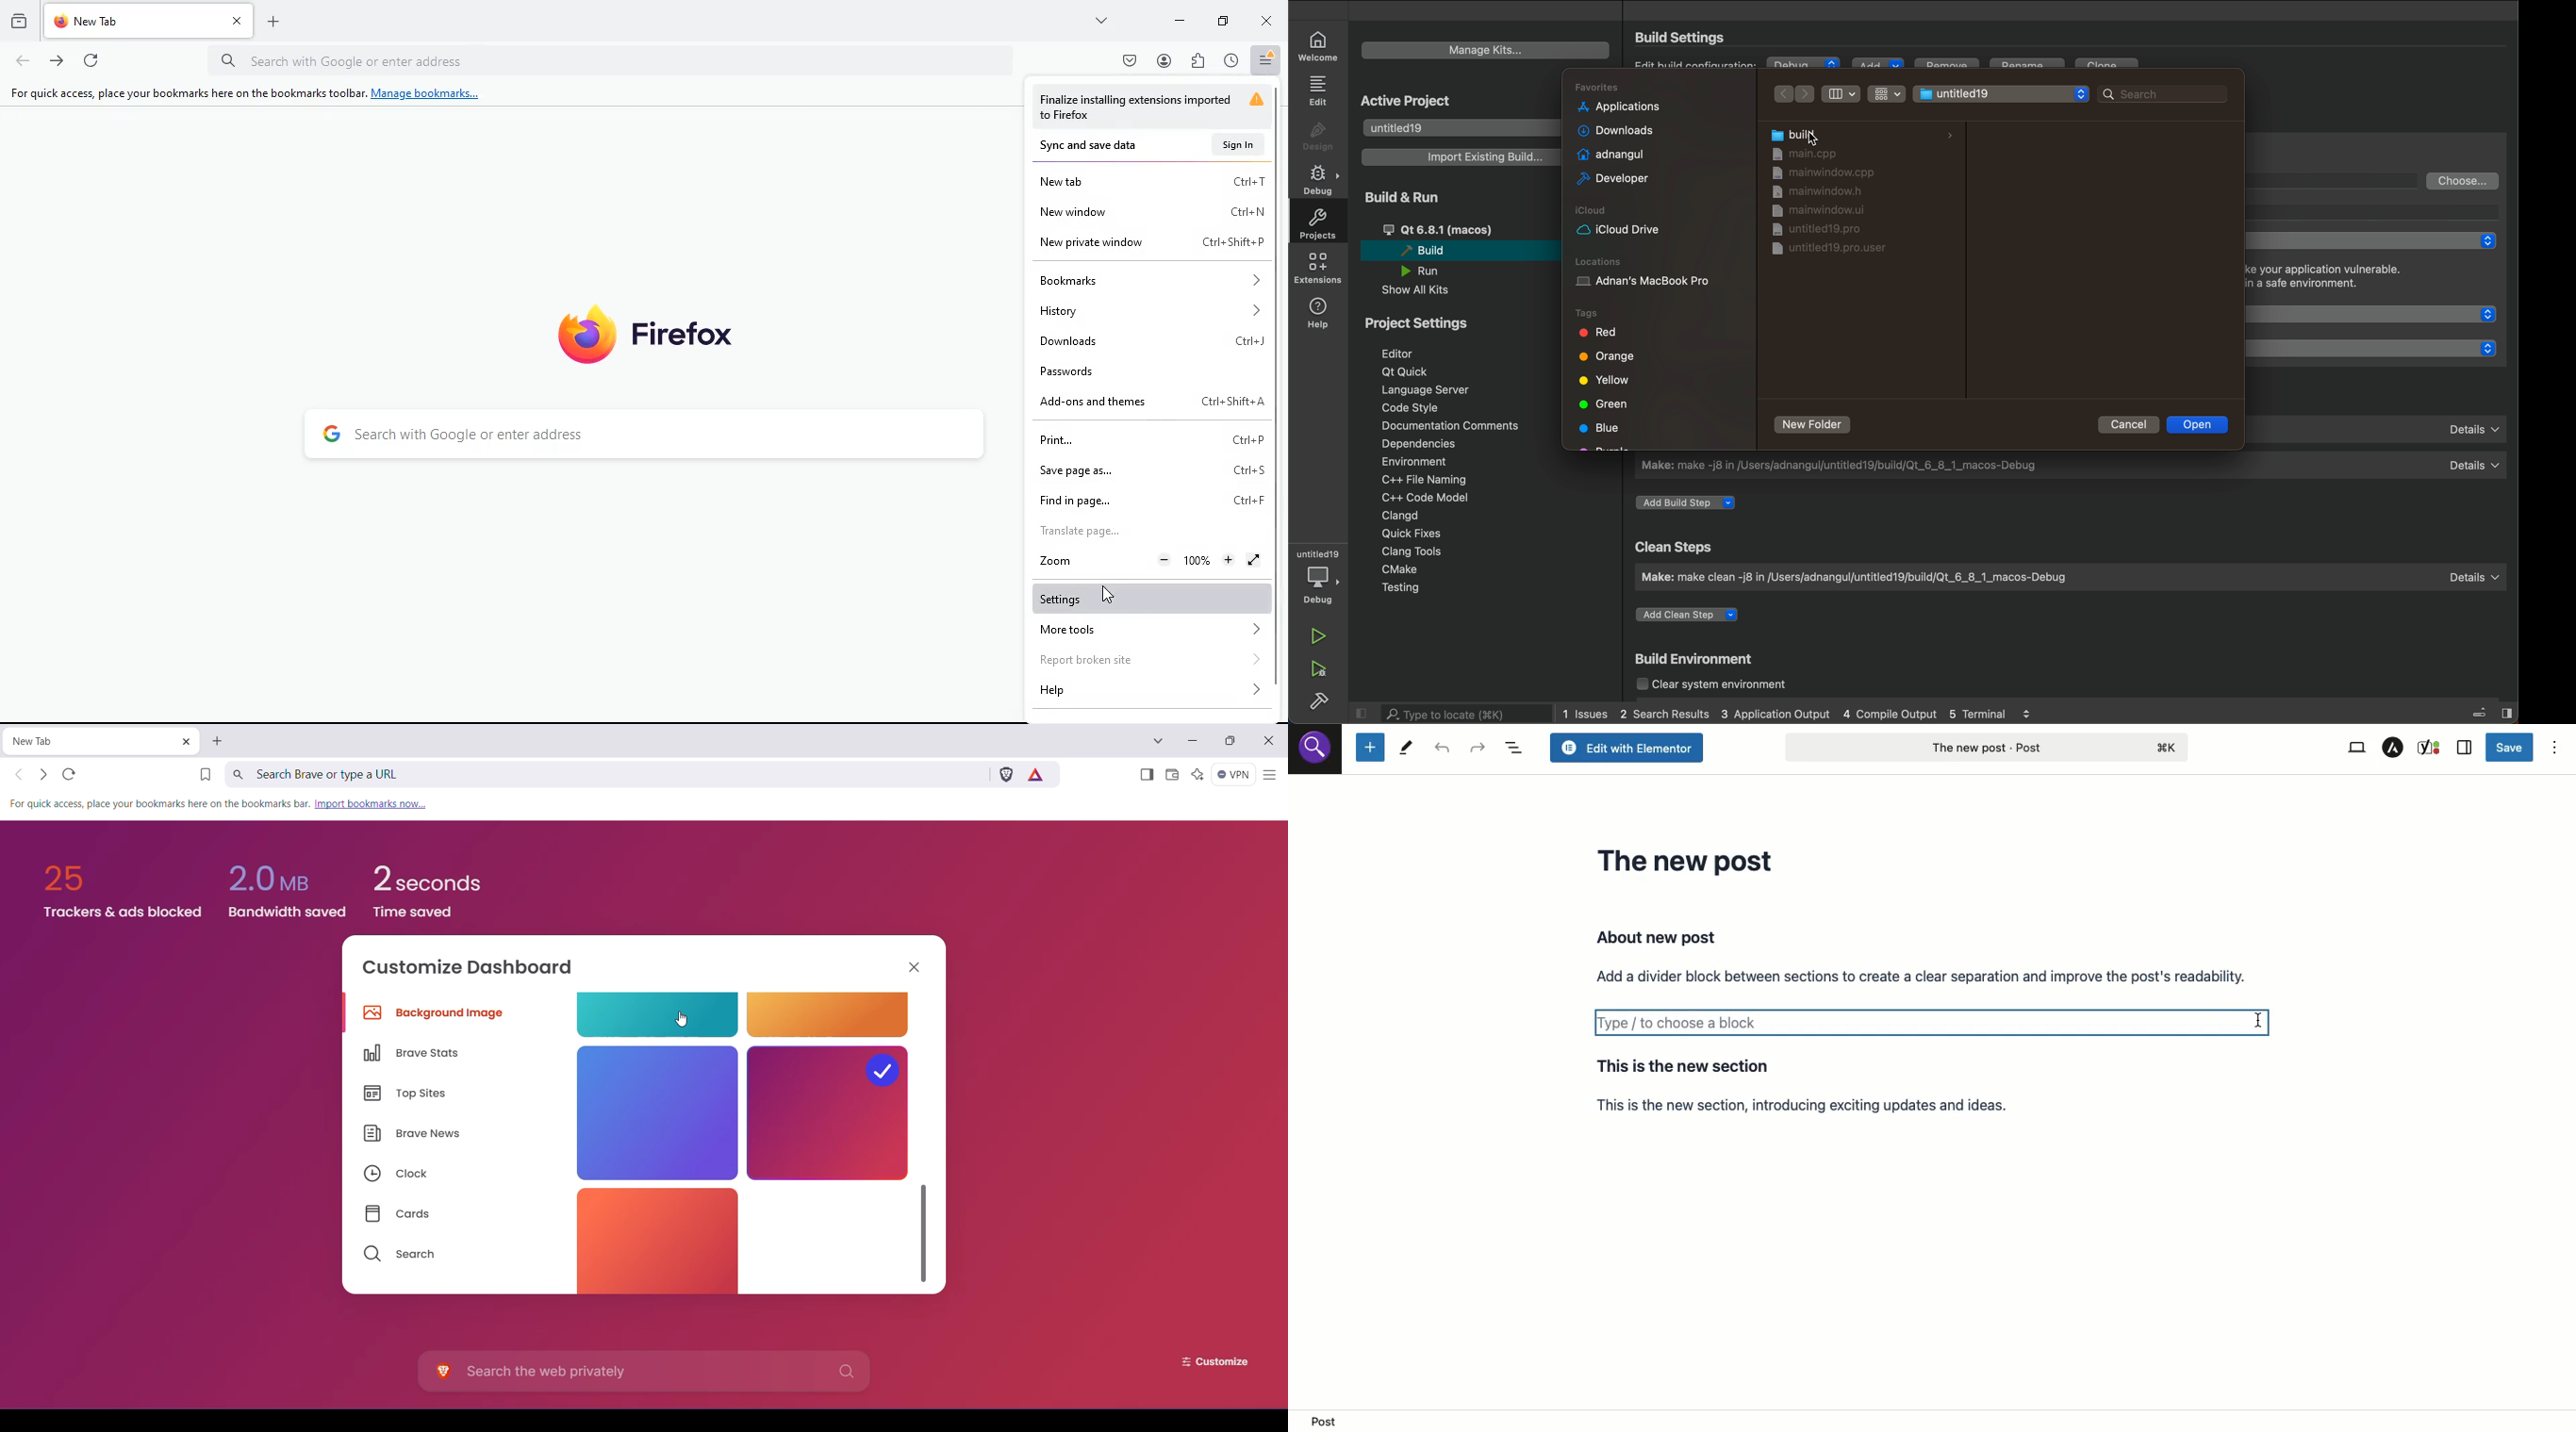 The image size is (2576, 1456). I want to click on testing, so click(1413, 589).